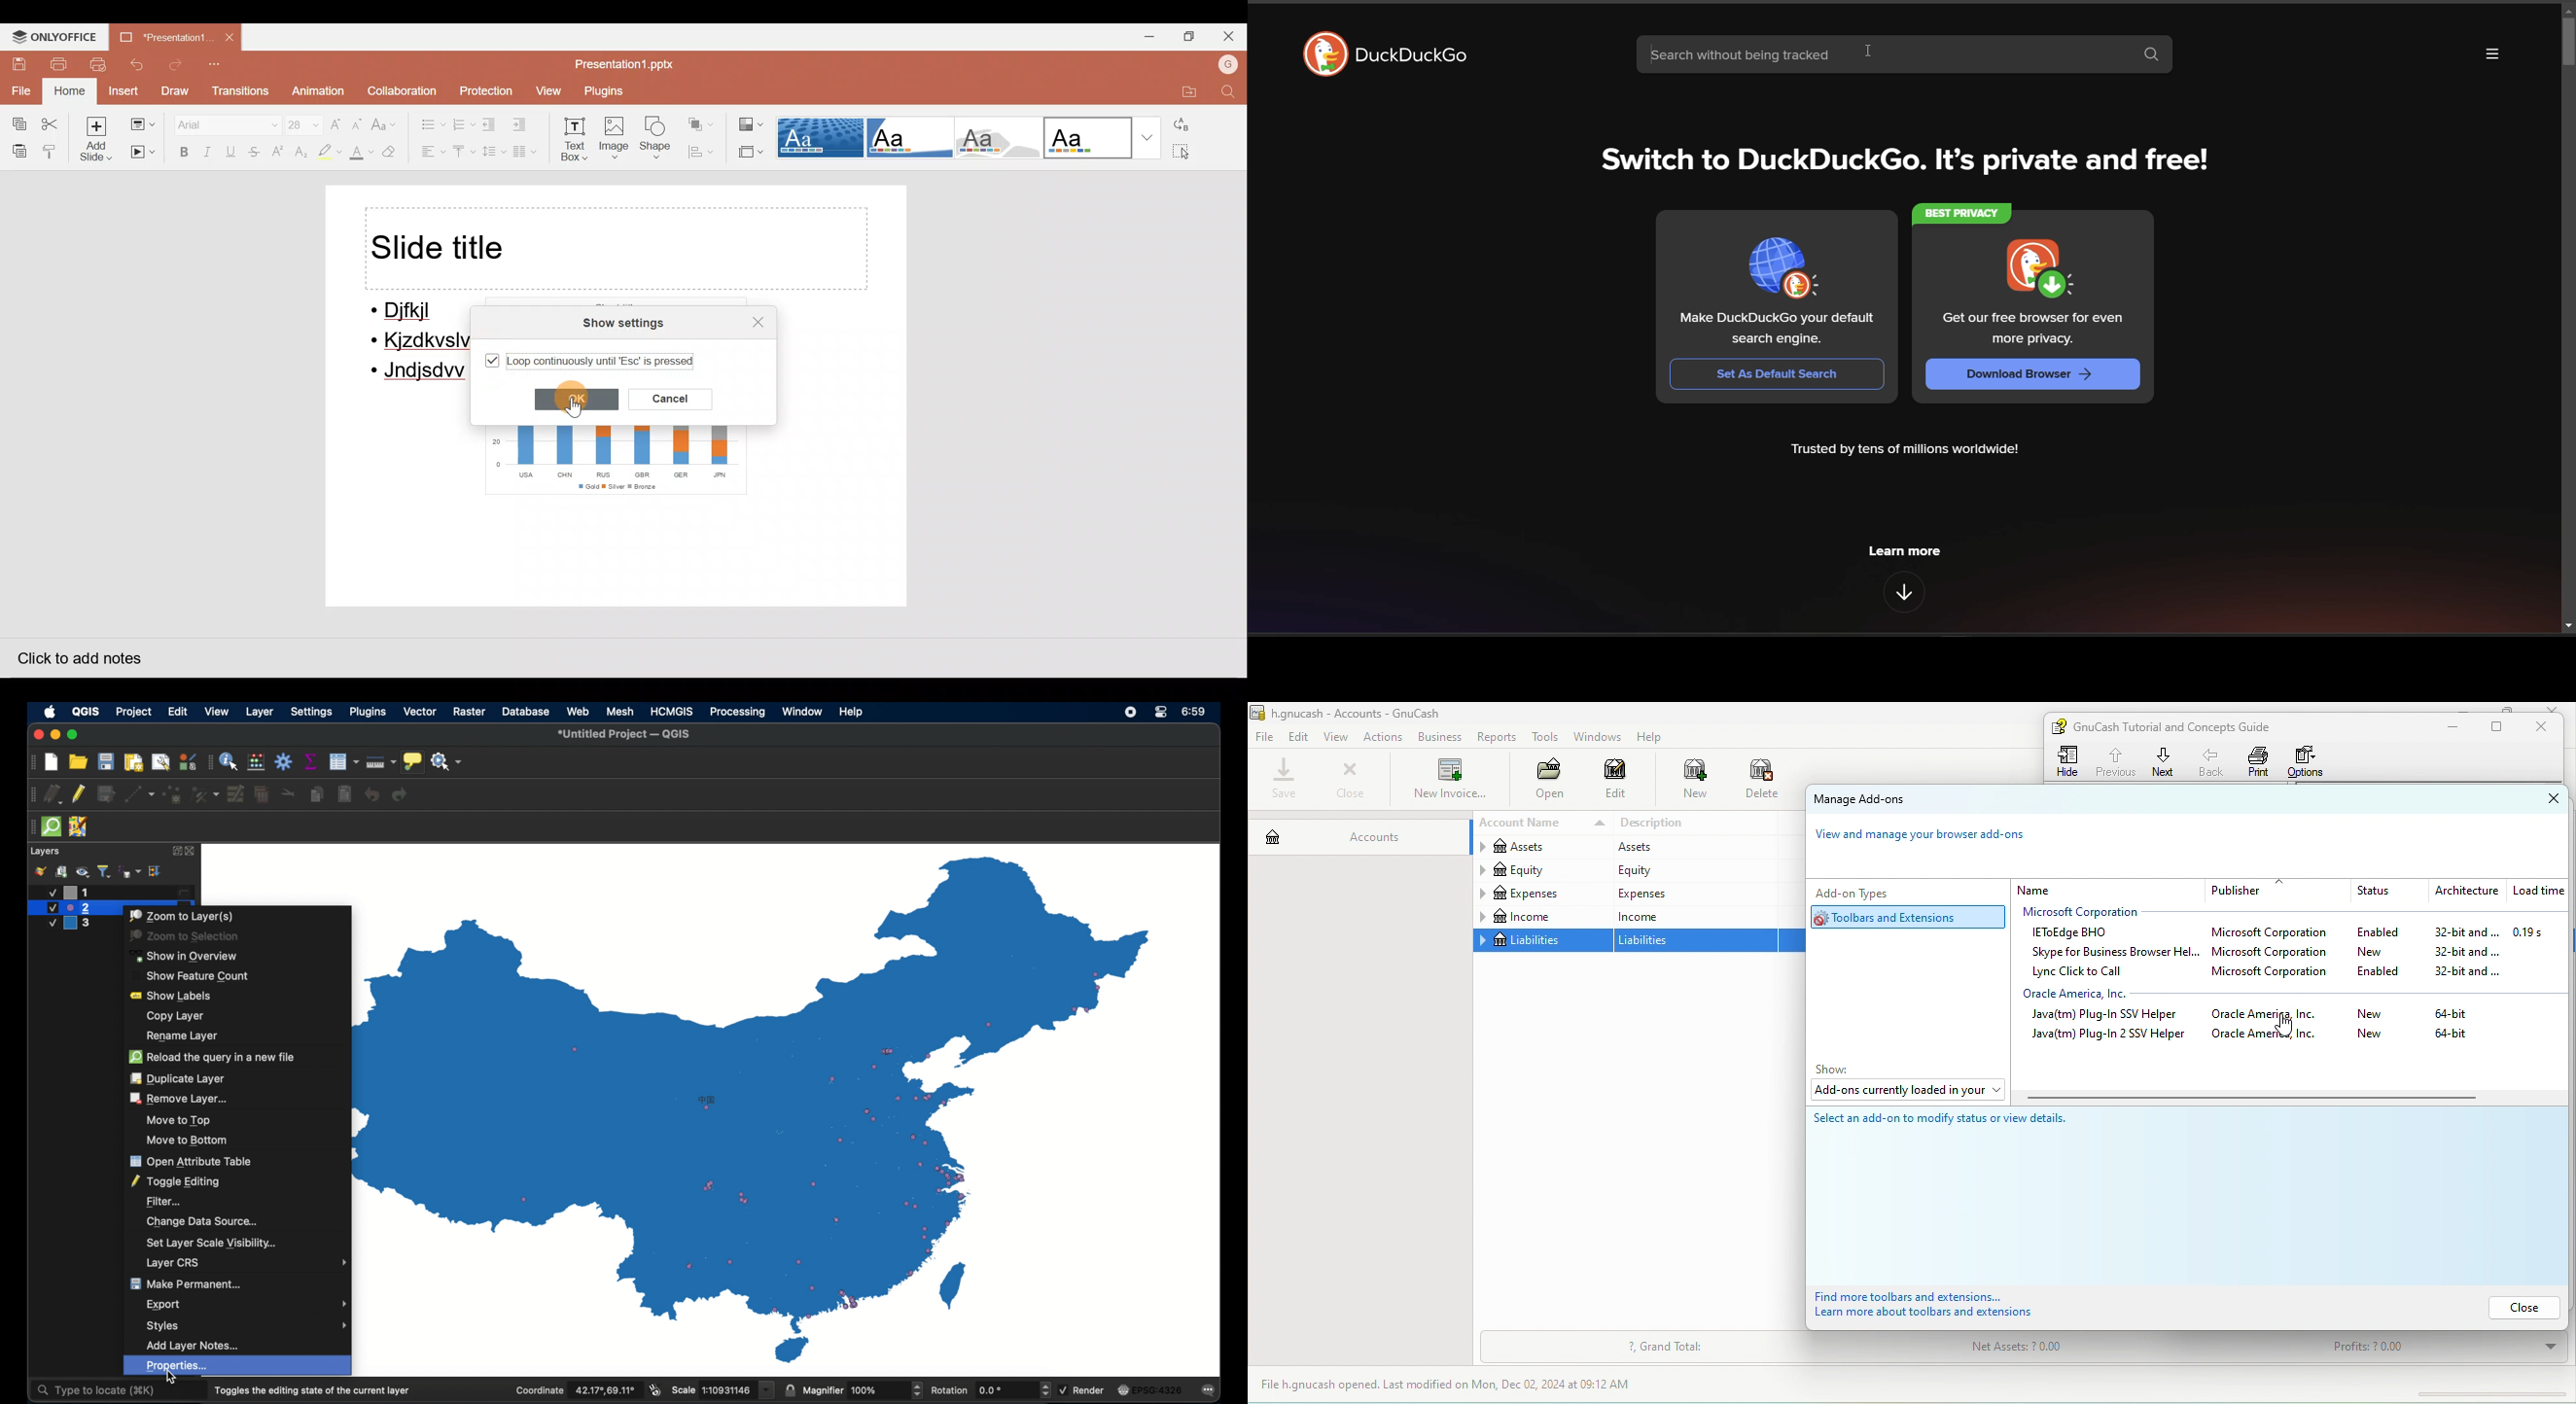 The height and width of the screenshot is (1428, 2576). Describe the element at coordinates (2373, 1035) in the screenshot. I see `new` at that location.